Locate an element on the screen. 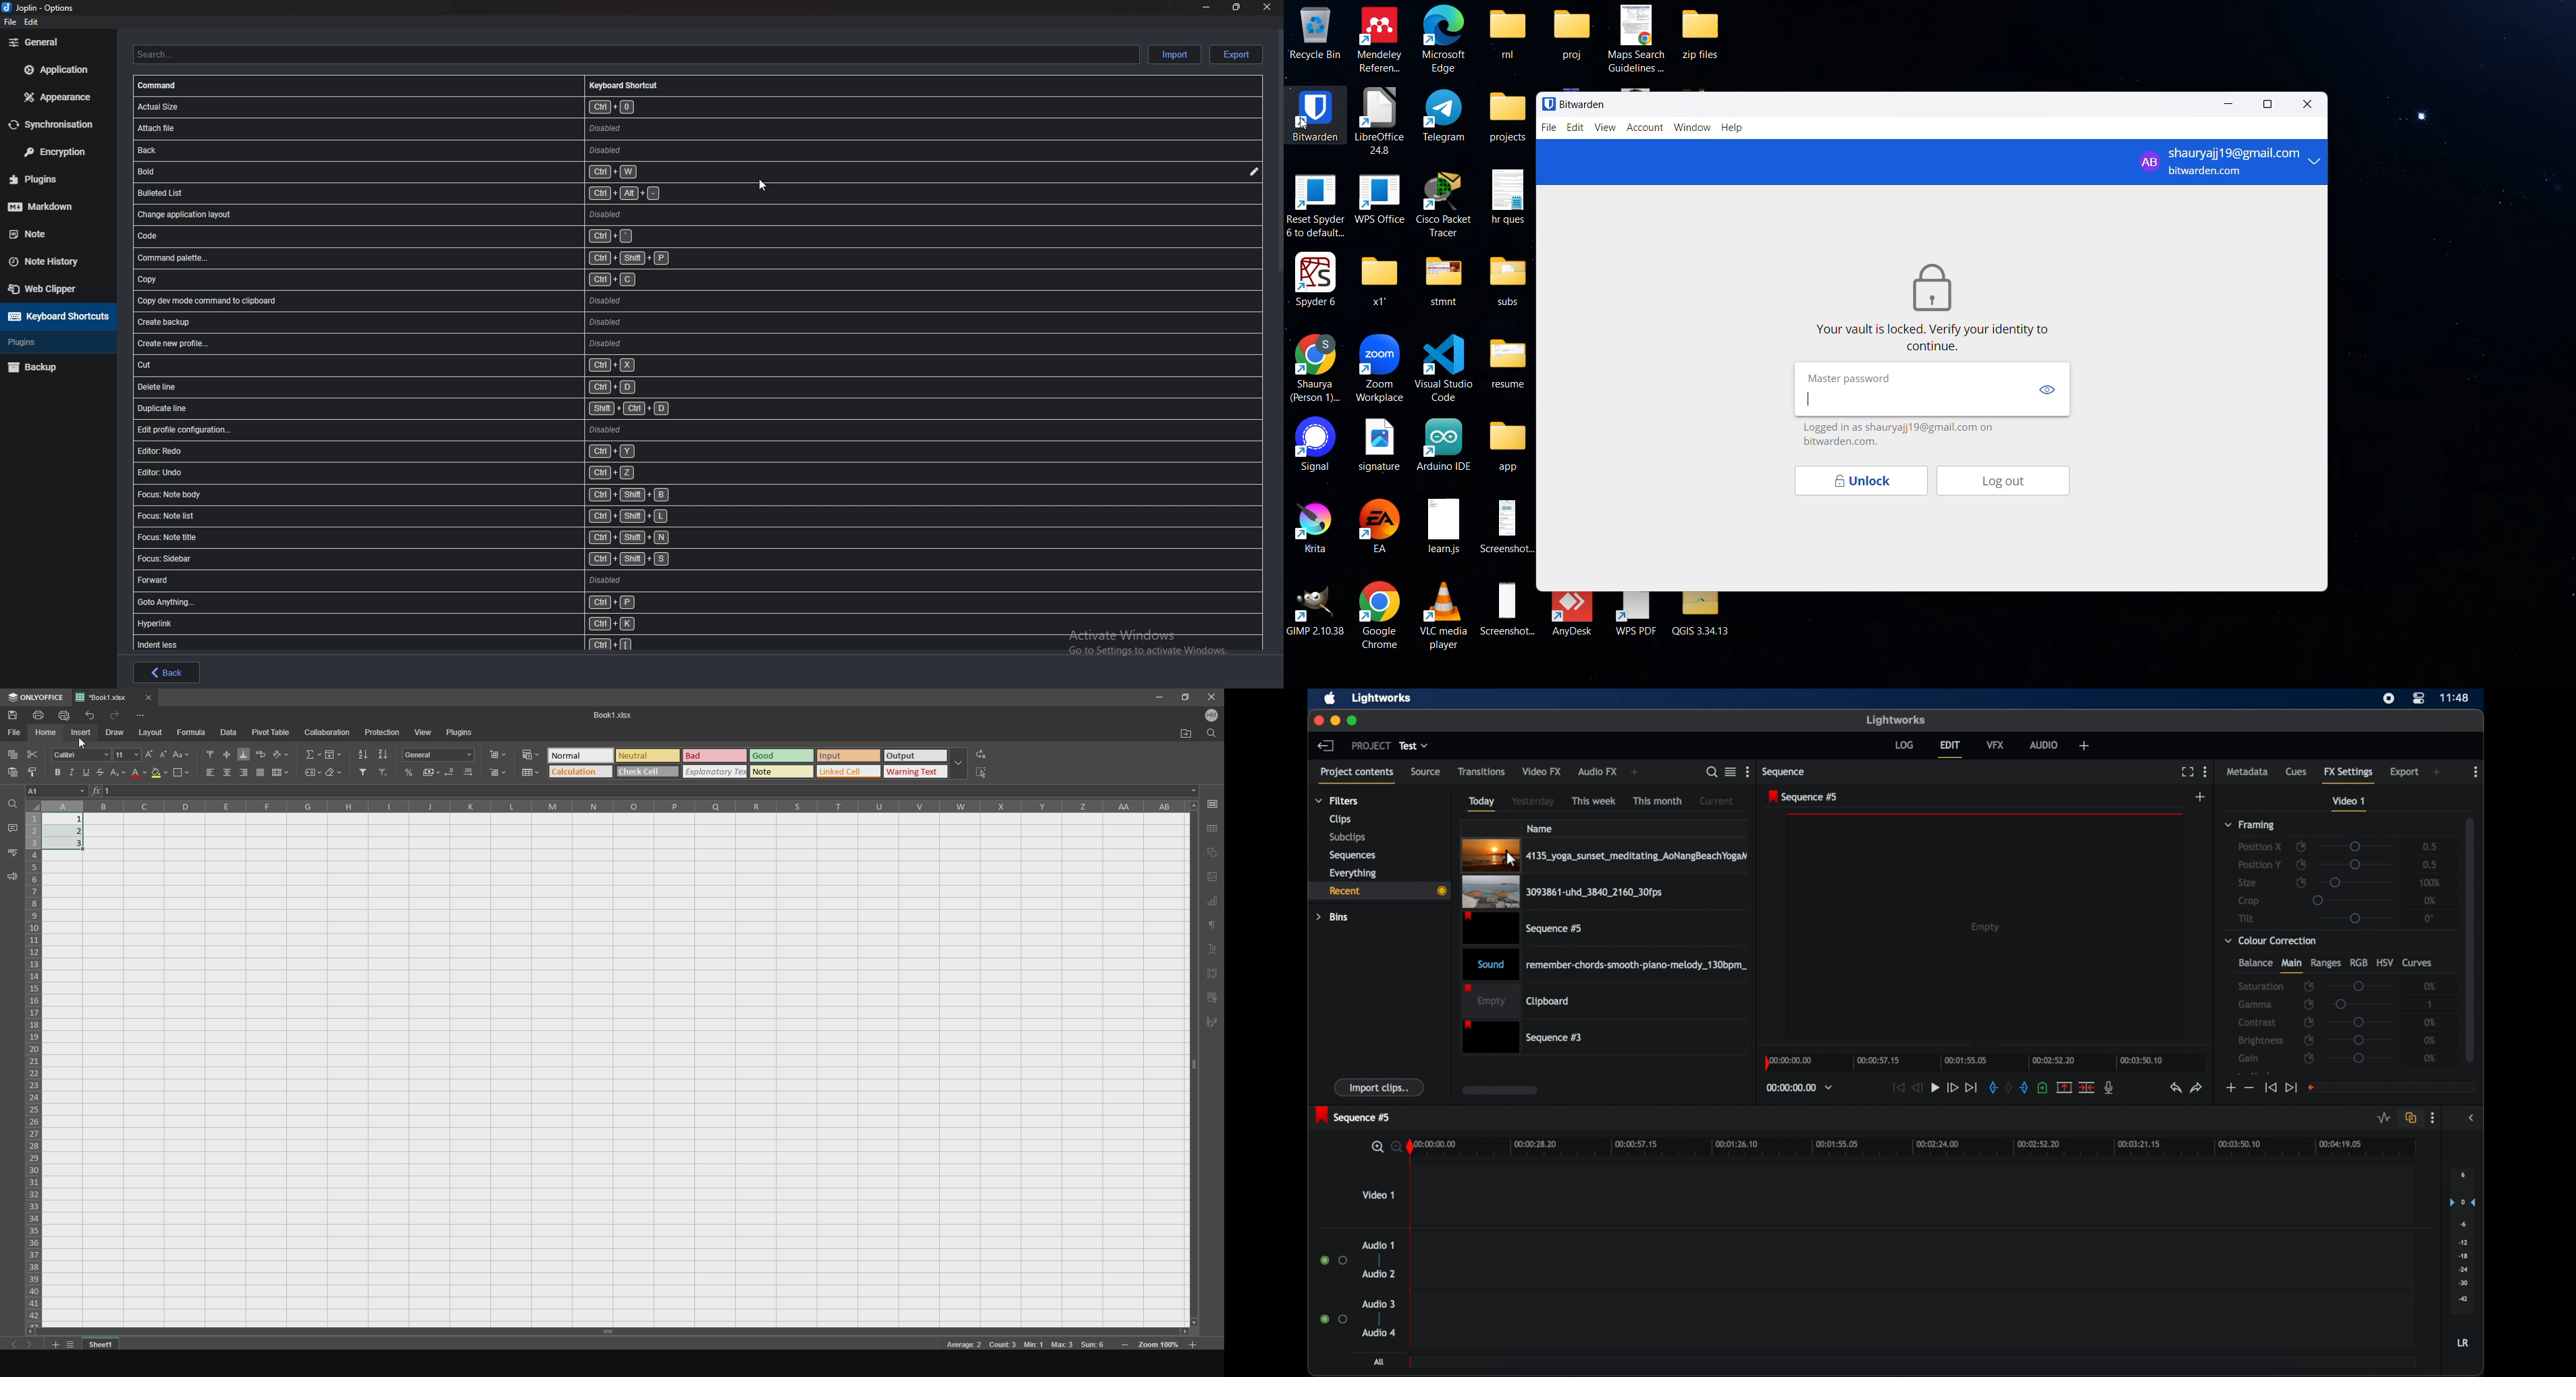 The height and width of the screenshot is (1400, 2576). vfx is located at coordinates (1996, 745).